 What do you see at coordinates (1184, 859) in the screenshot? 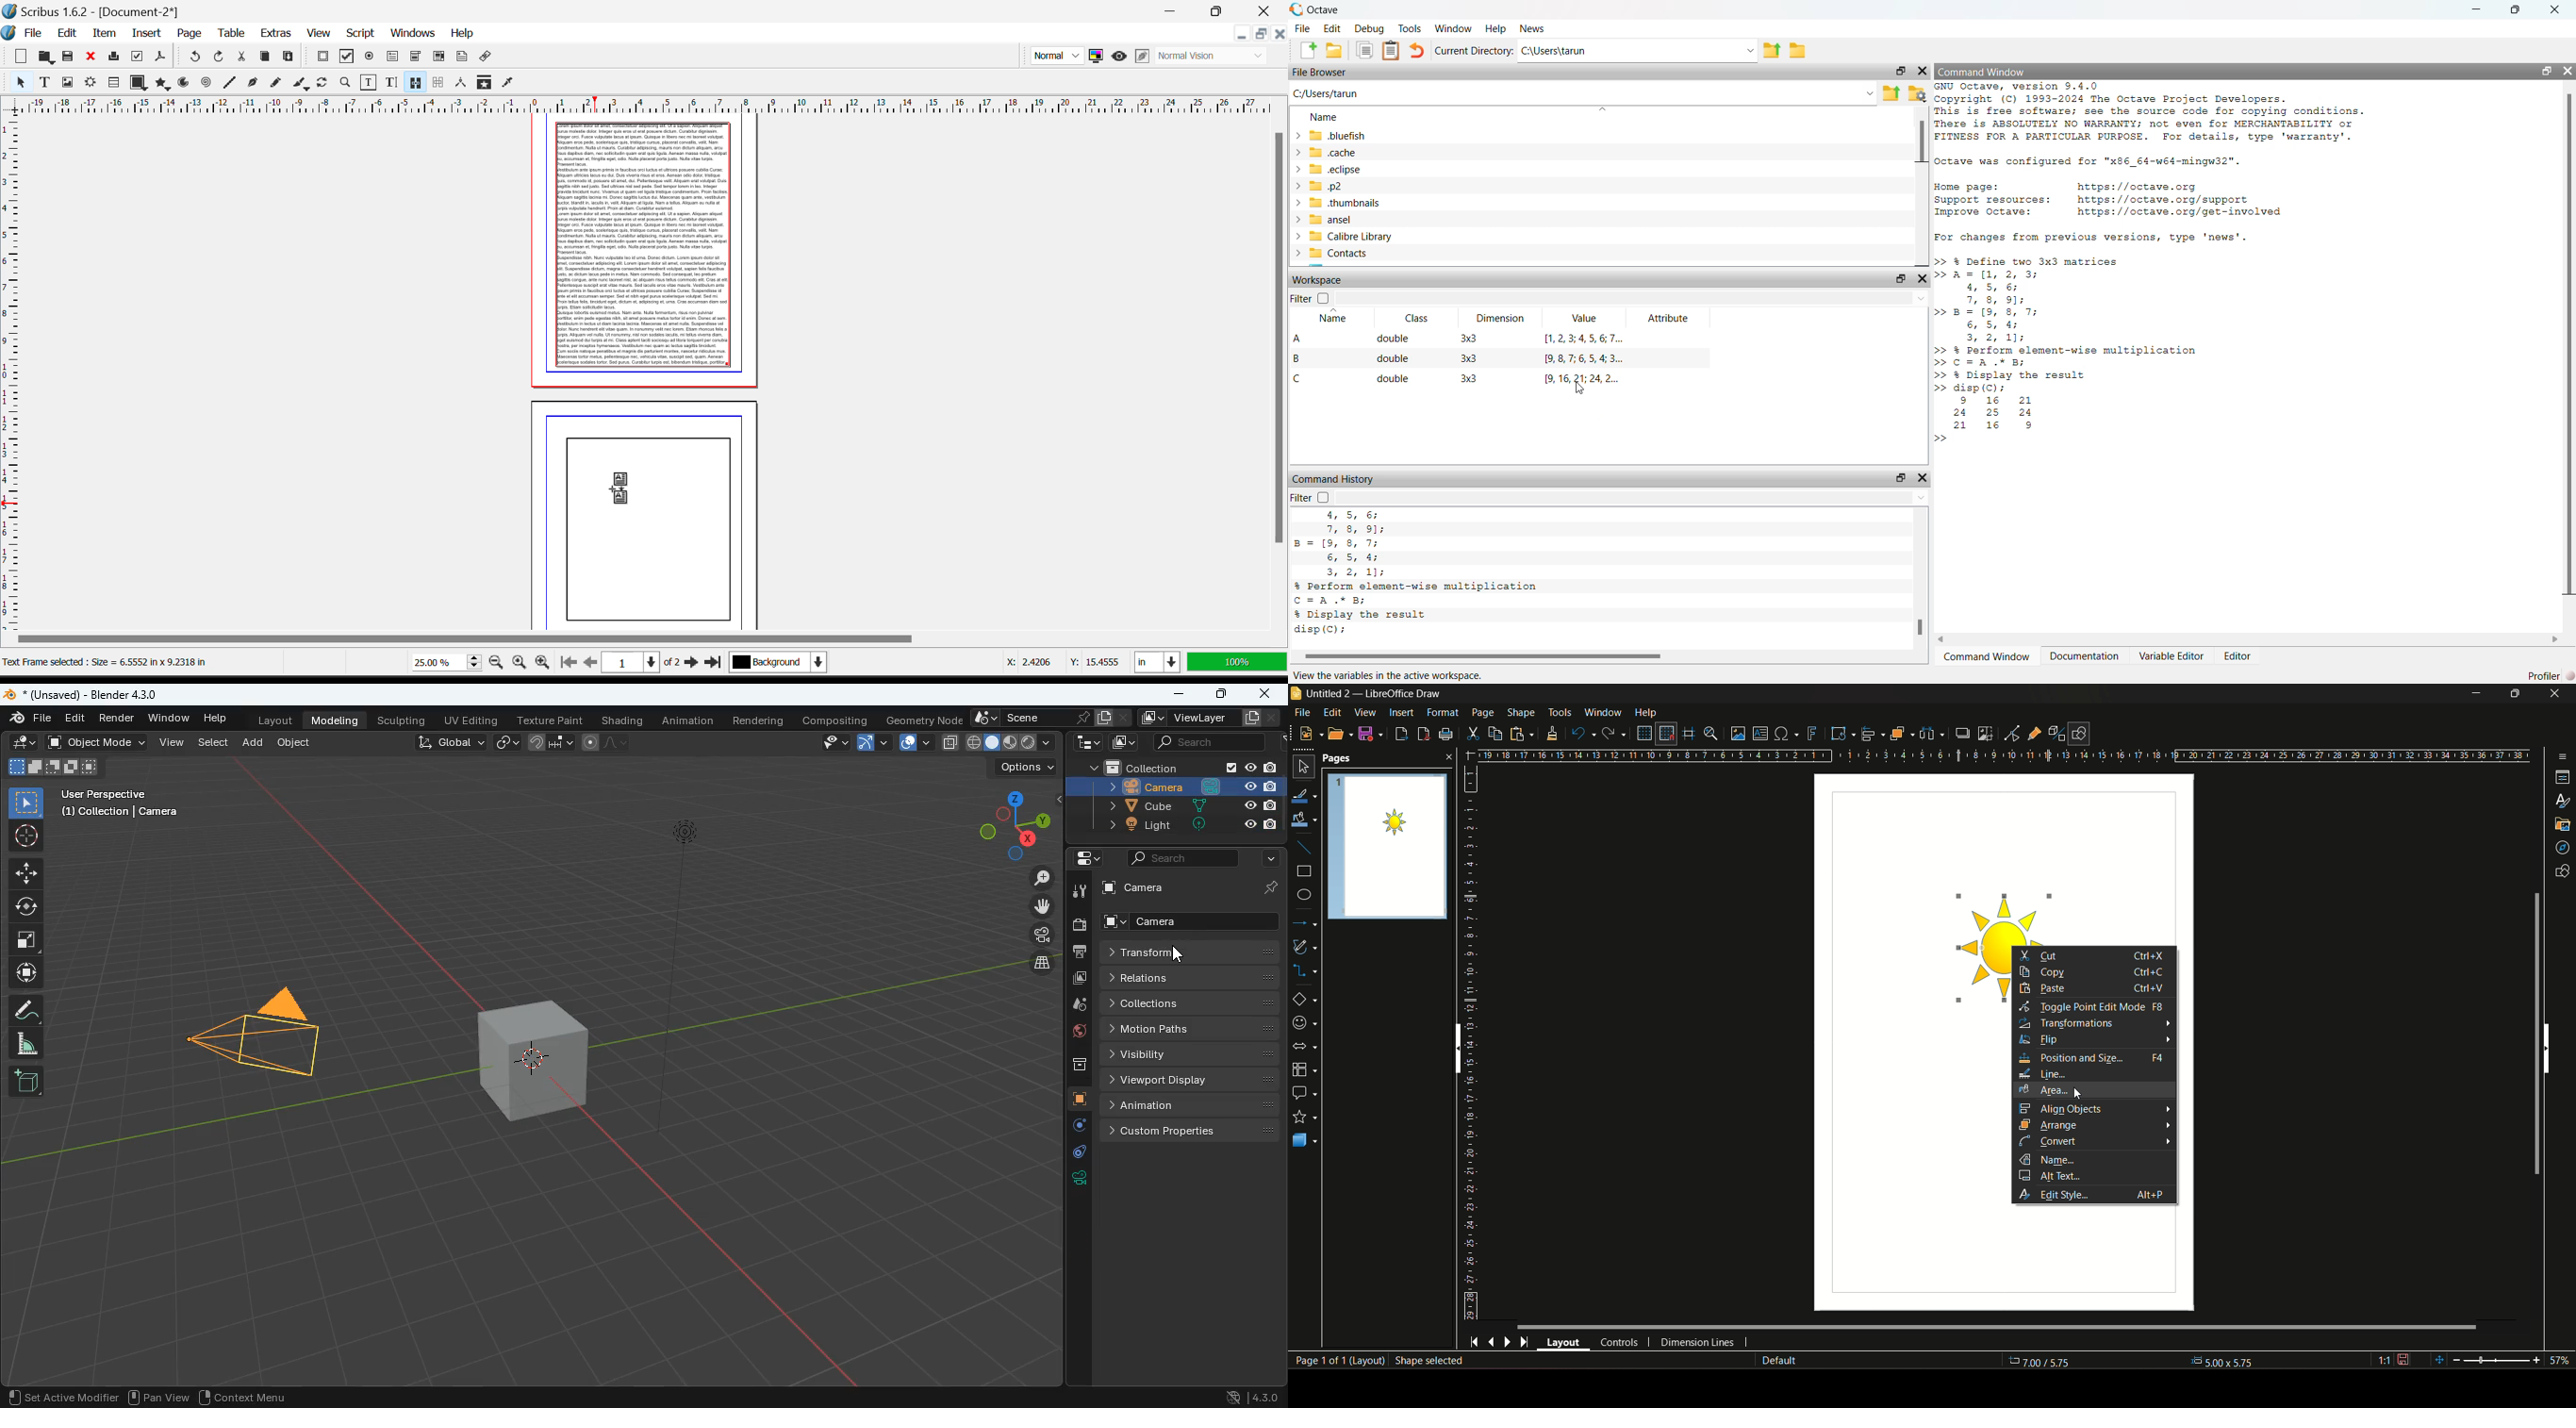
I see `search` at bounding box center [1184, 859].